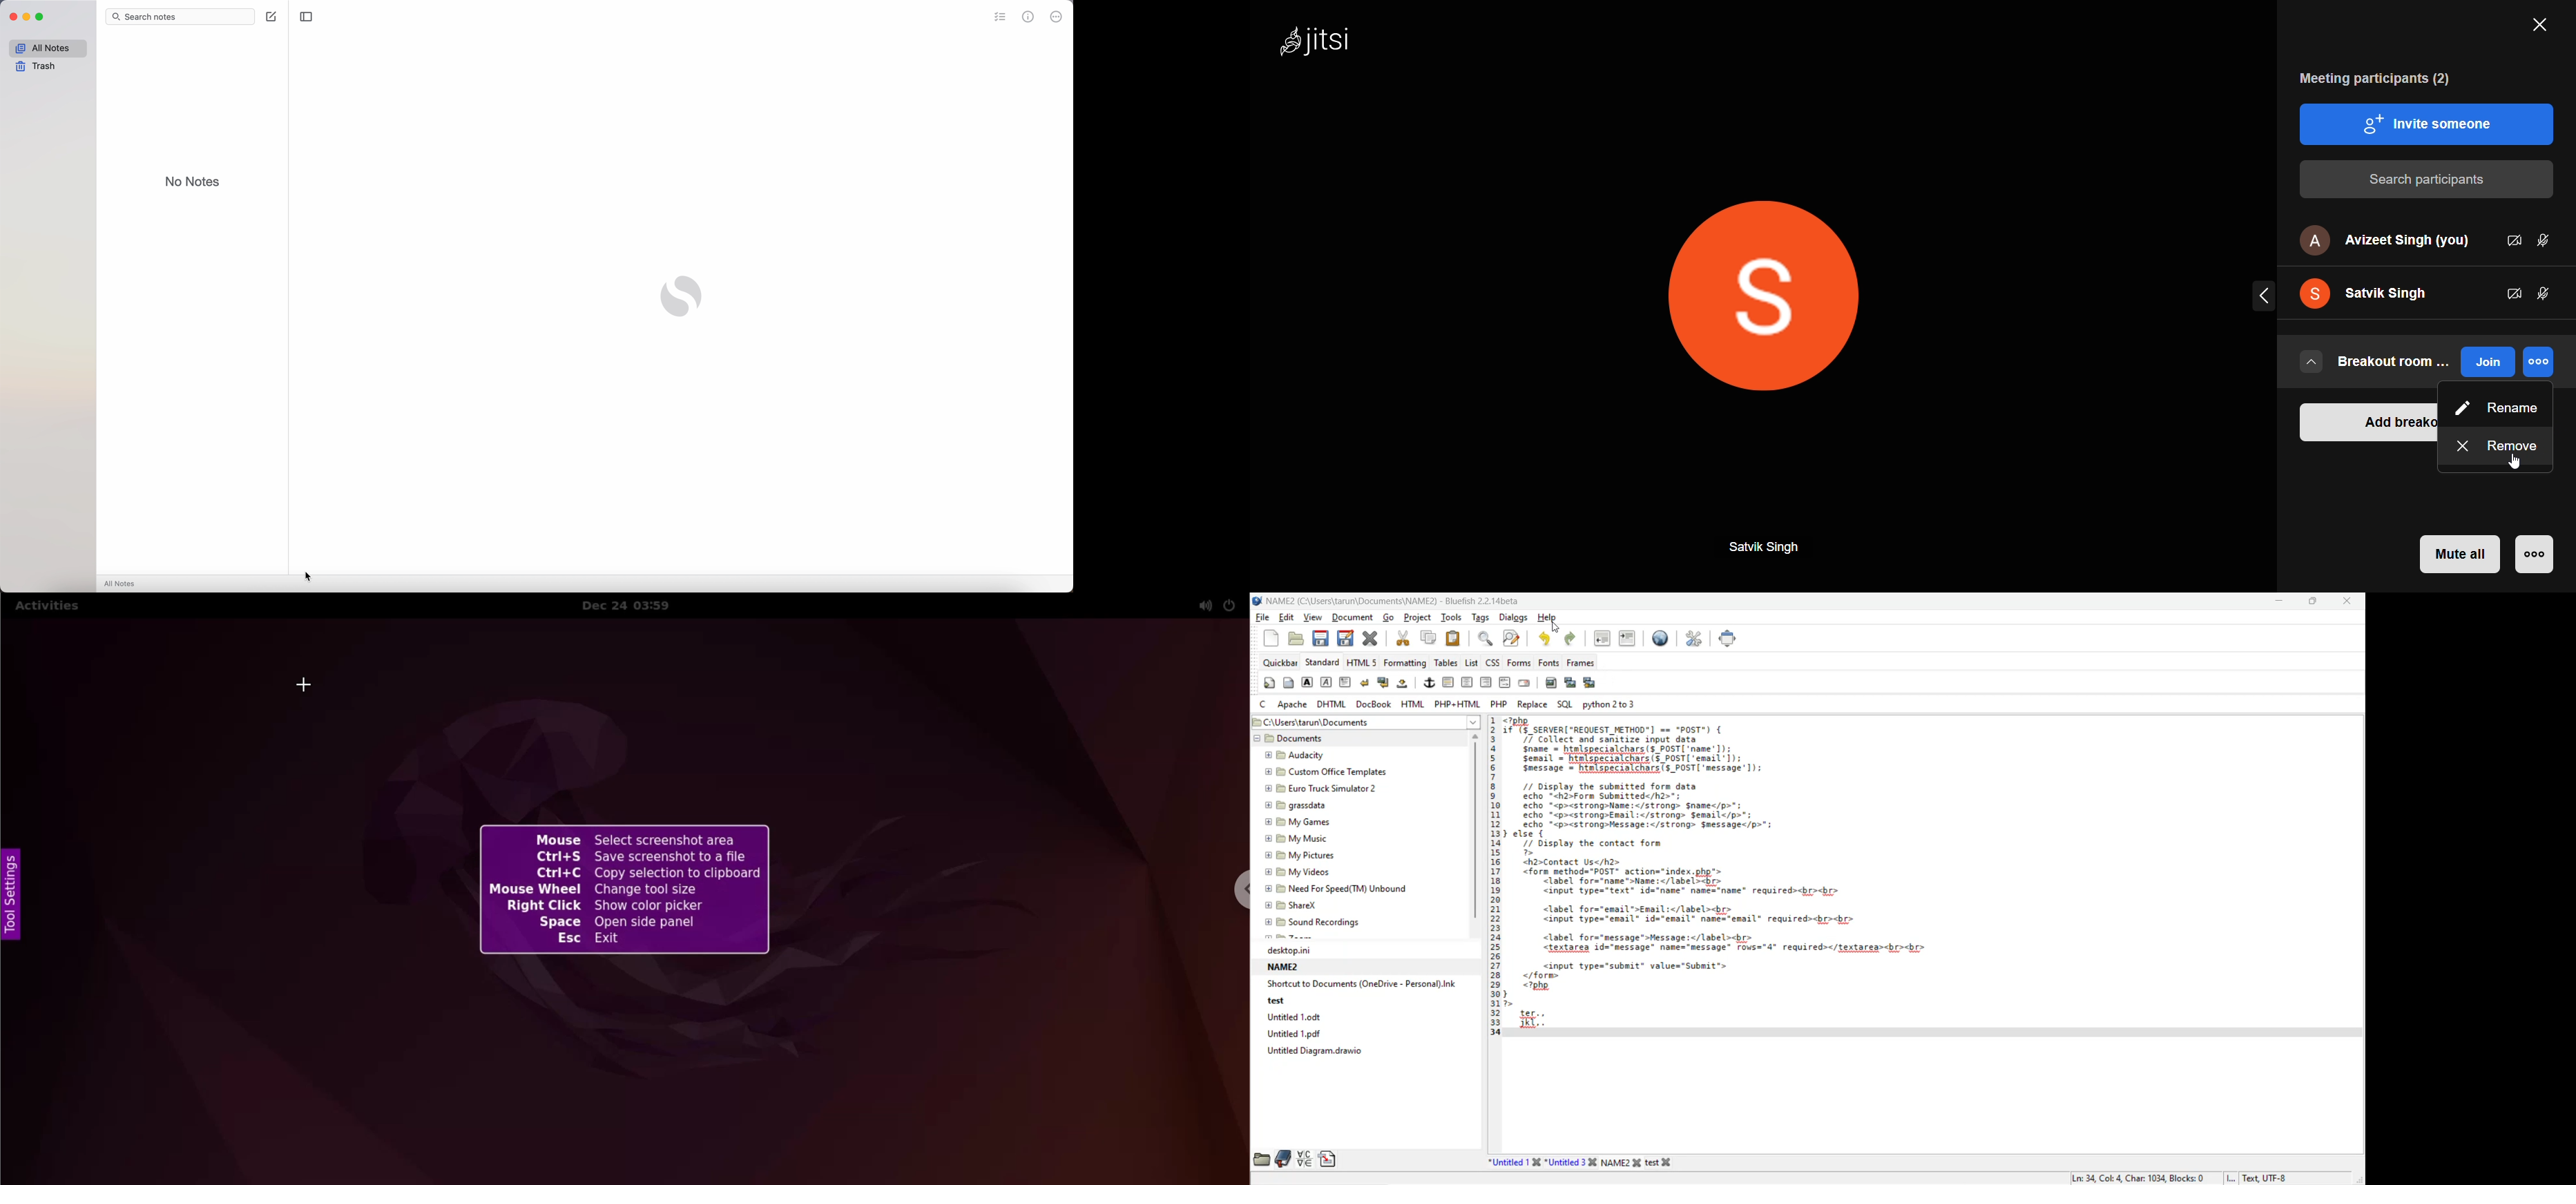  What do you see at coordinates (1305, 1053) in the screenshot?
I see `Untitled Diagram. draws` at bounding box center [1305, 1053].